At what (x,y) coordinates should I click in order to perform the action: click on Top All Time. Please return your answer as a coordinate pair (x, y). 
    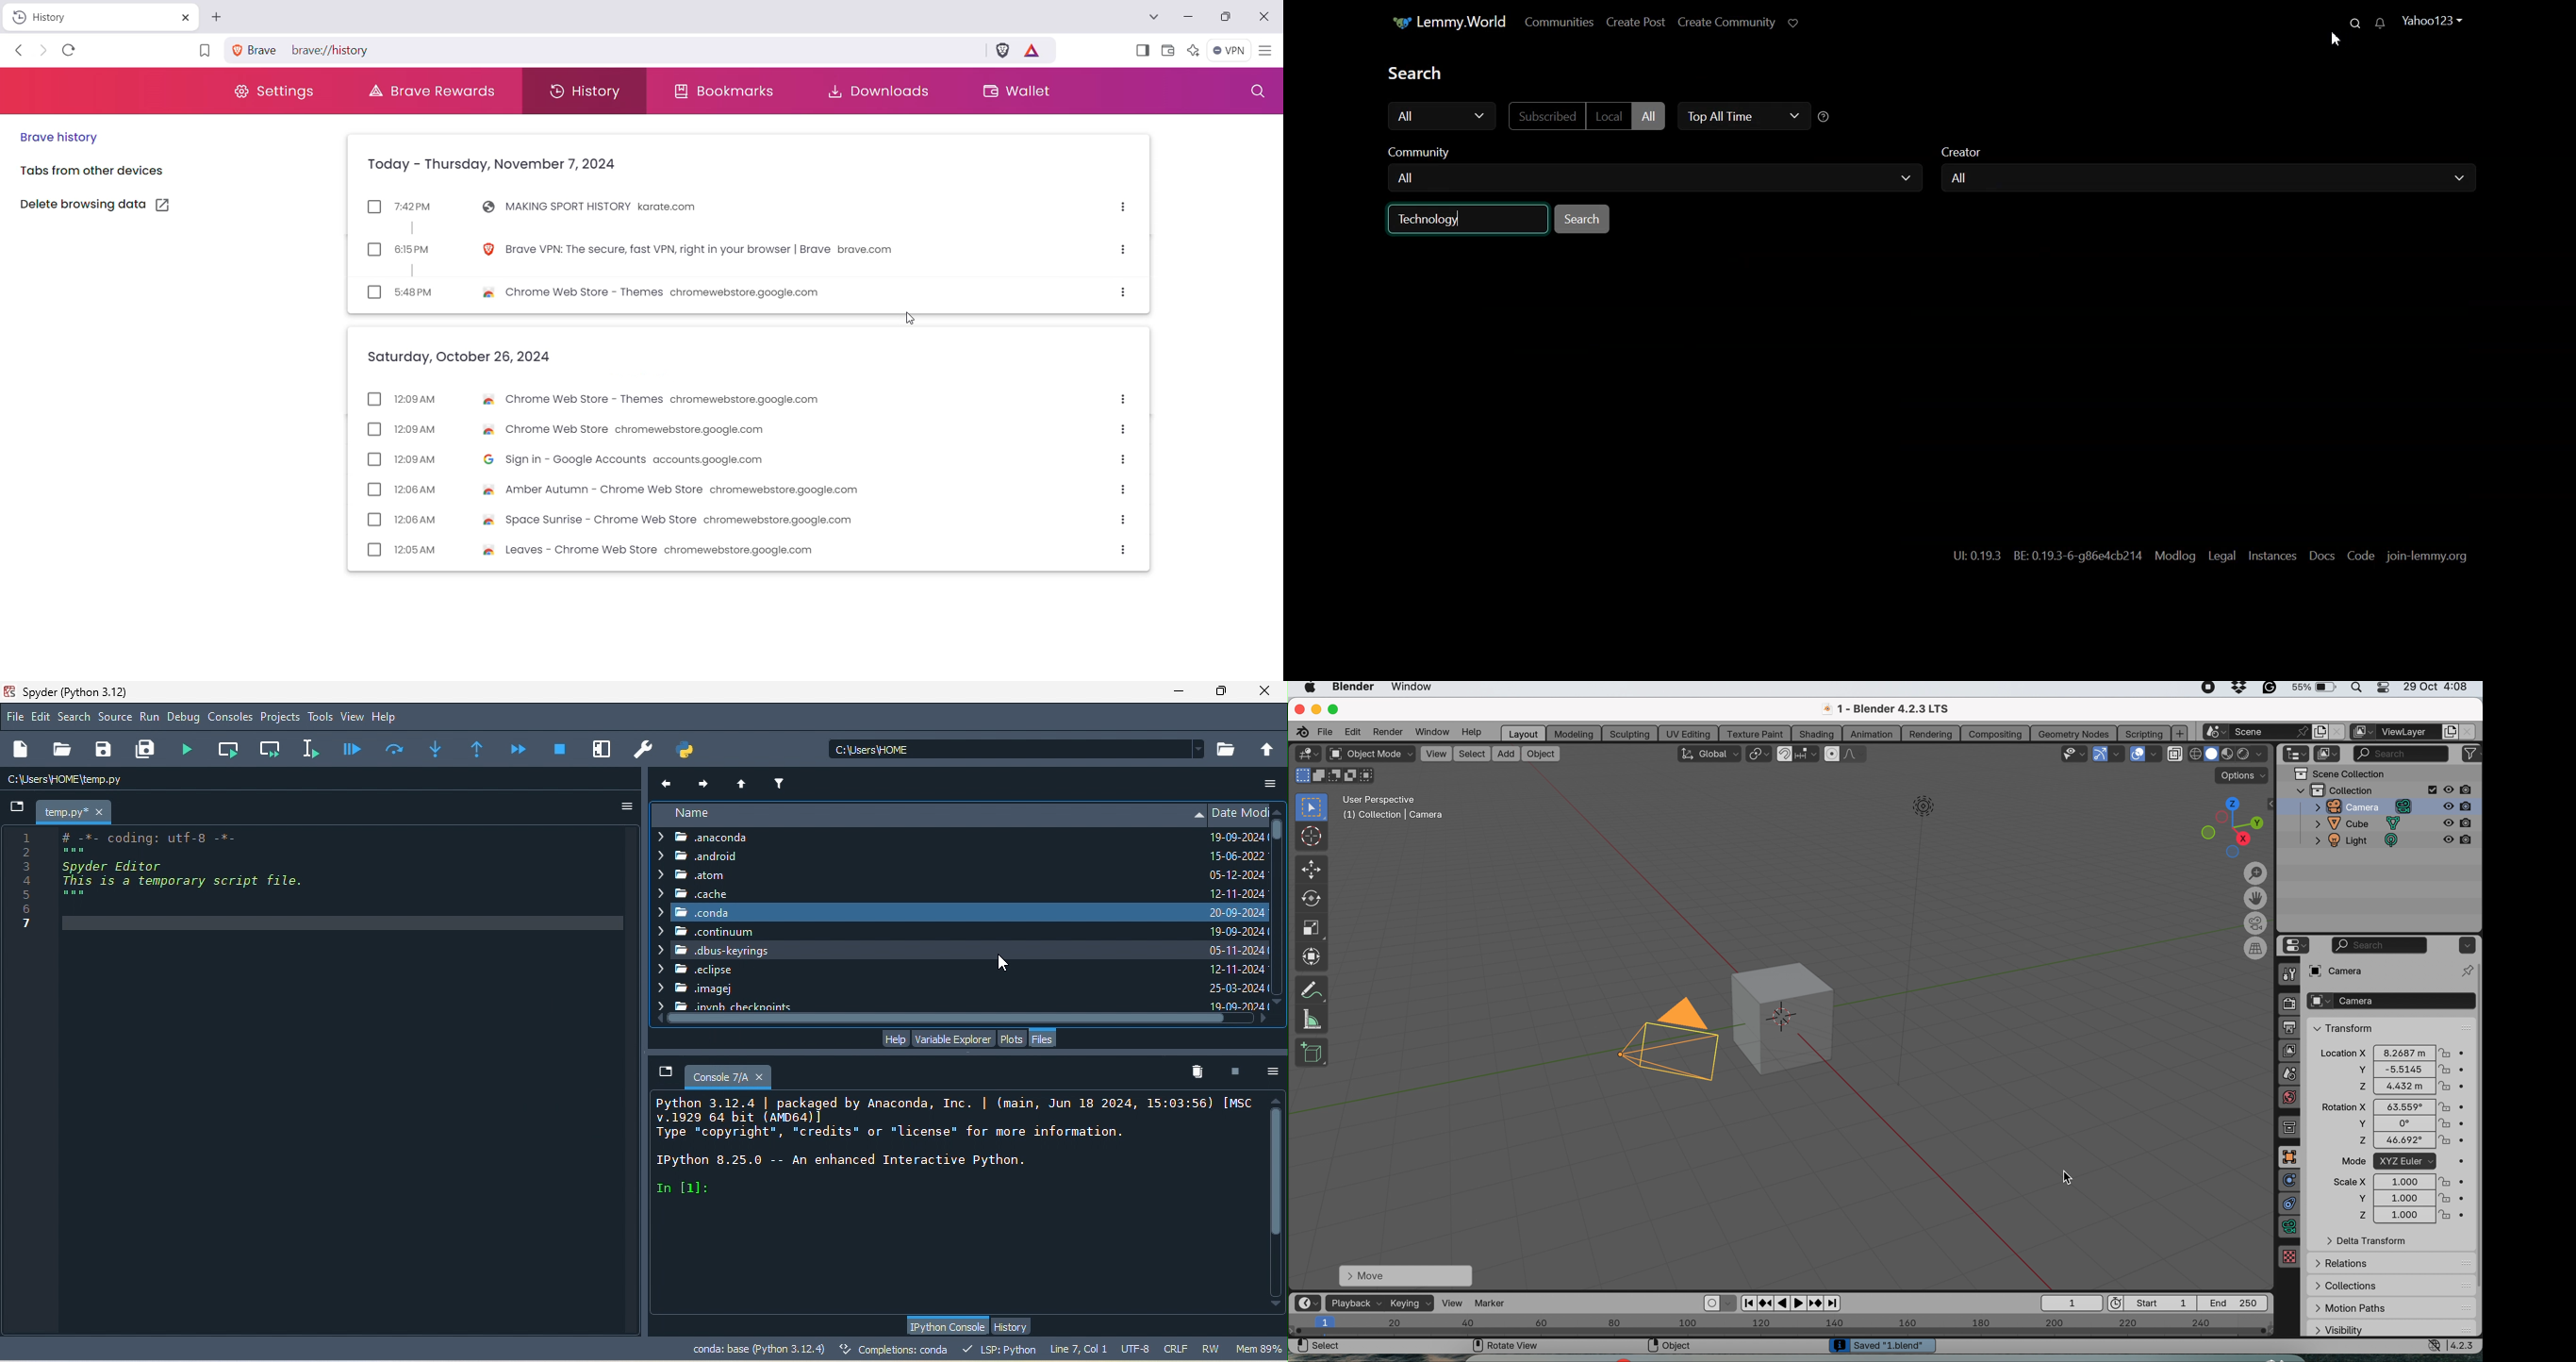
    Looking at the image, I should click on (1743, 116).